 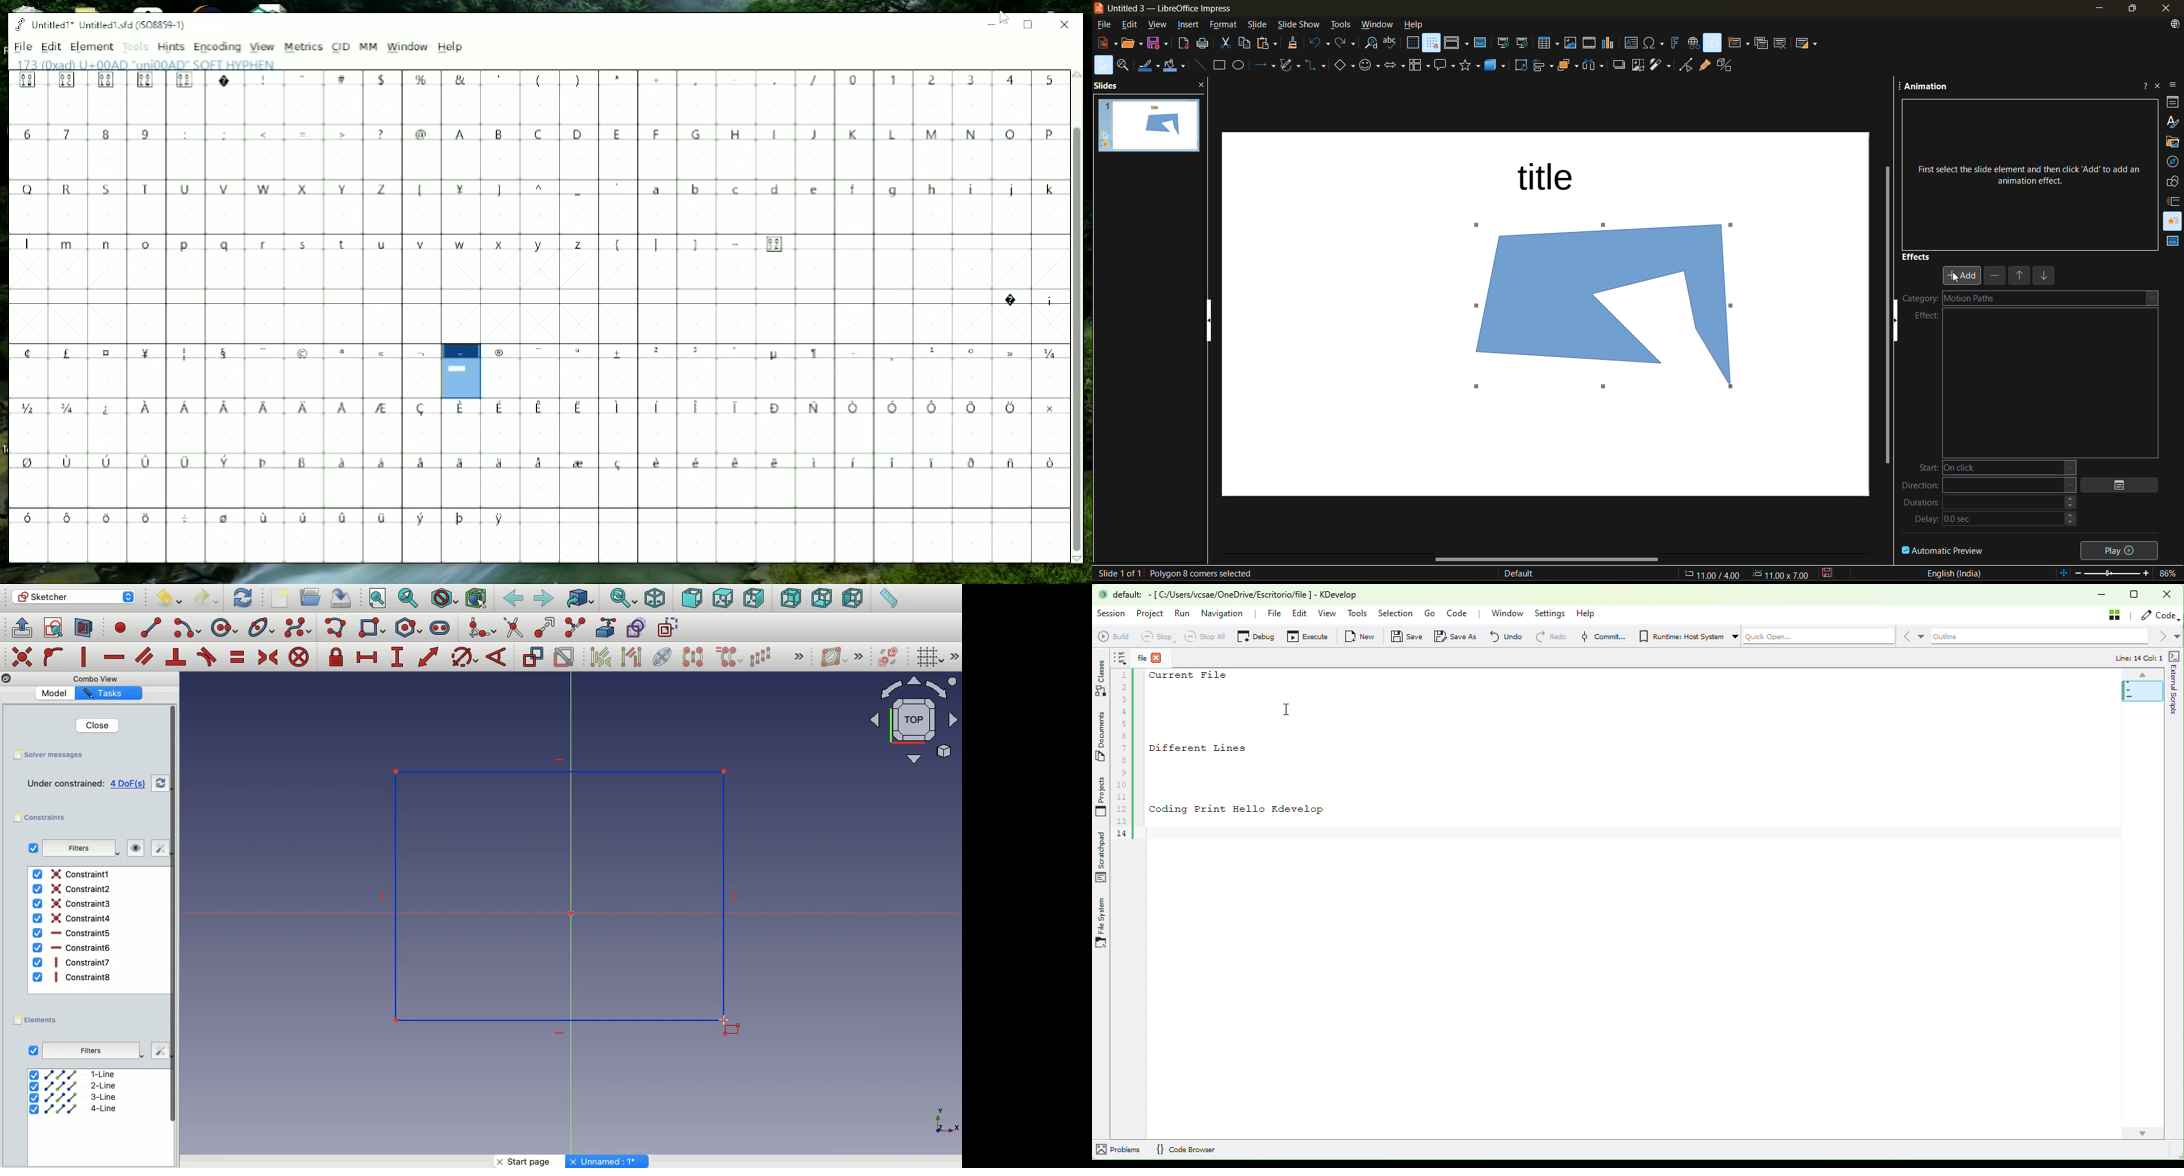 What do you see at coordinates (821, 599) in the screenshot?
I see `Bottom` at bounding box center [821, 599].